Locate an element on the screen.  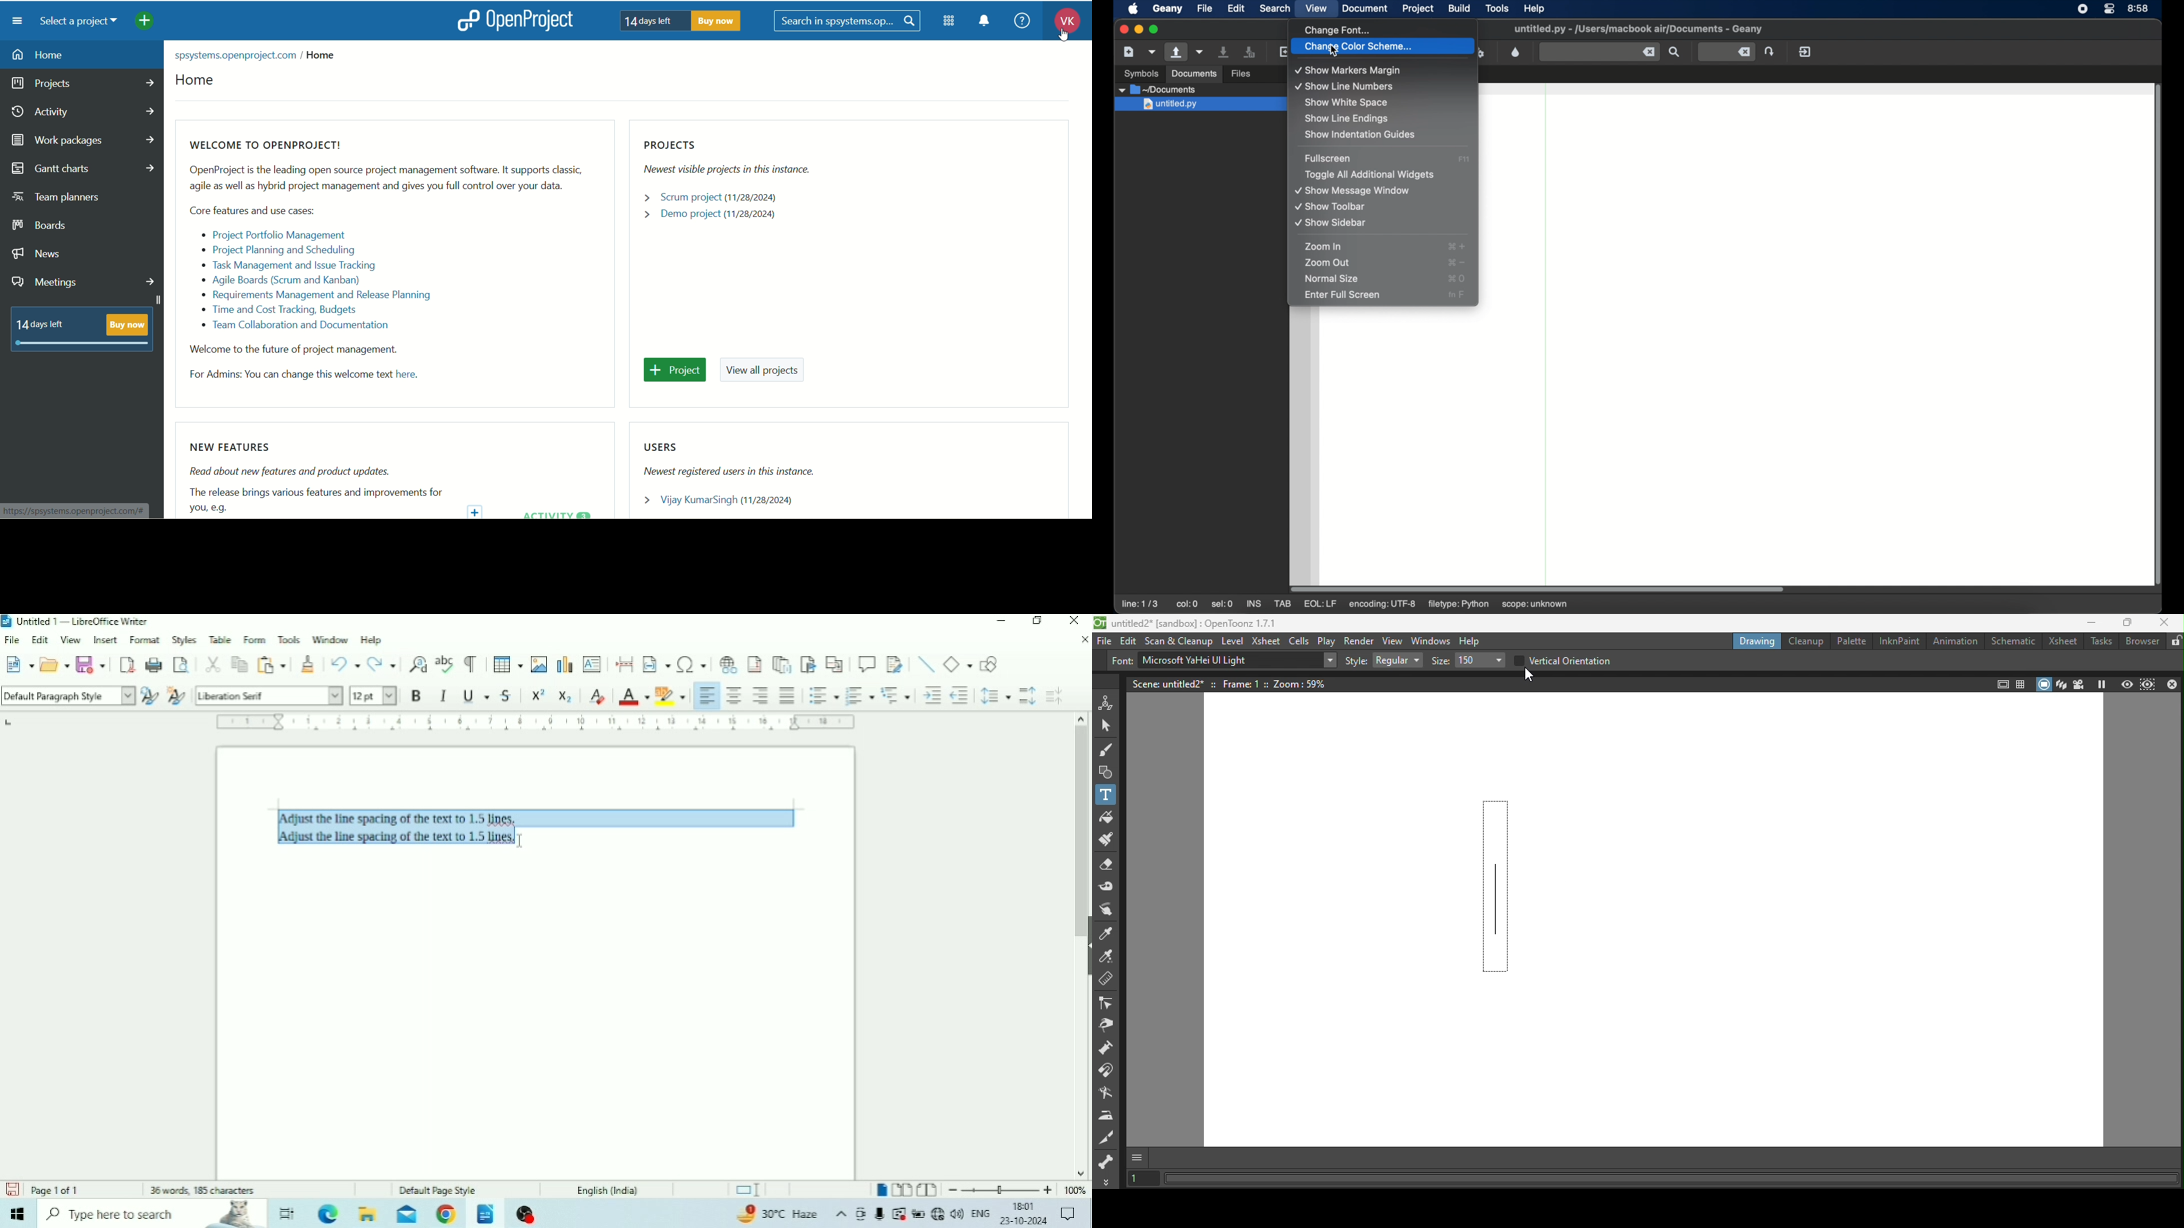
Microsoft Edge is located at coordinates (328, 1214).